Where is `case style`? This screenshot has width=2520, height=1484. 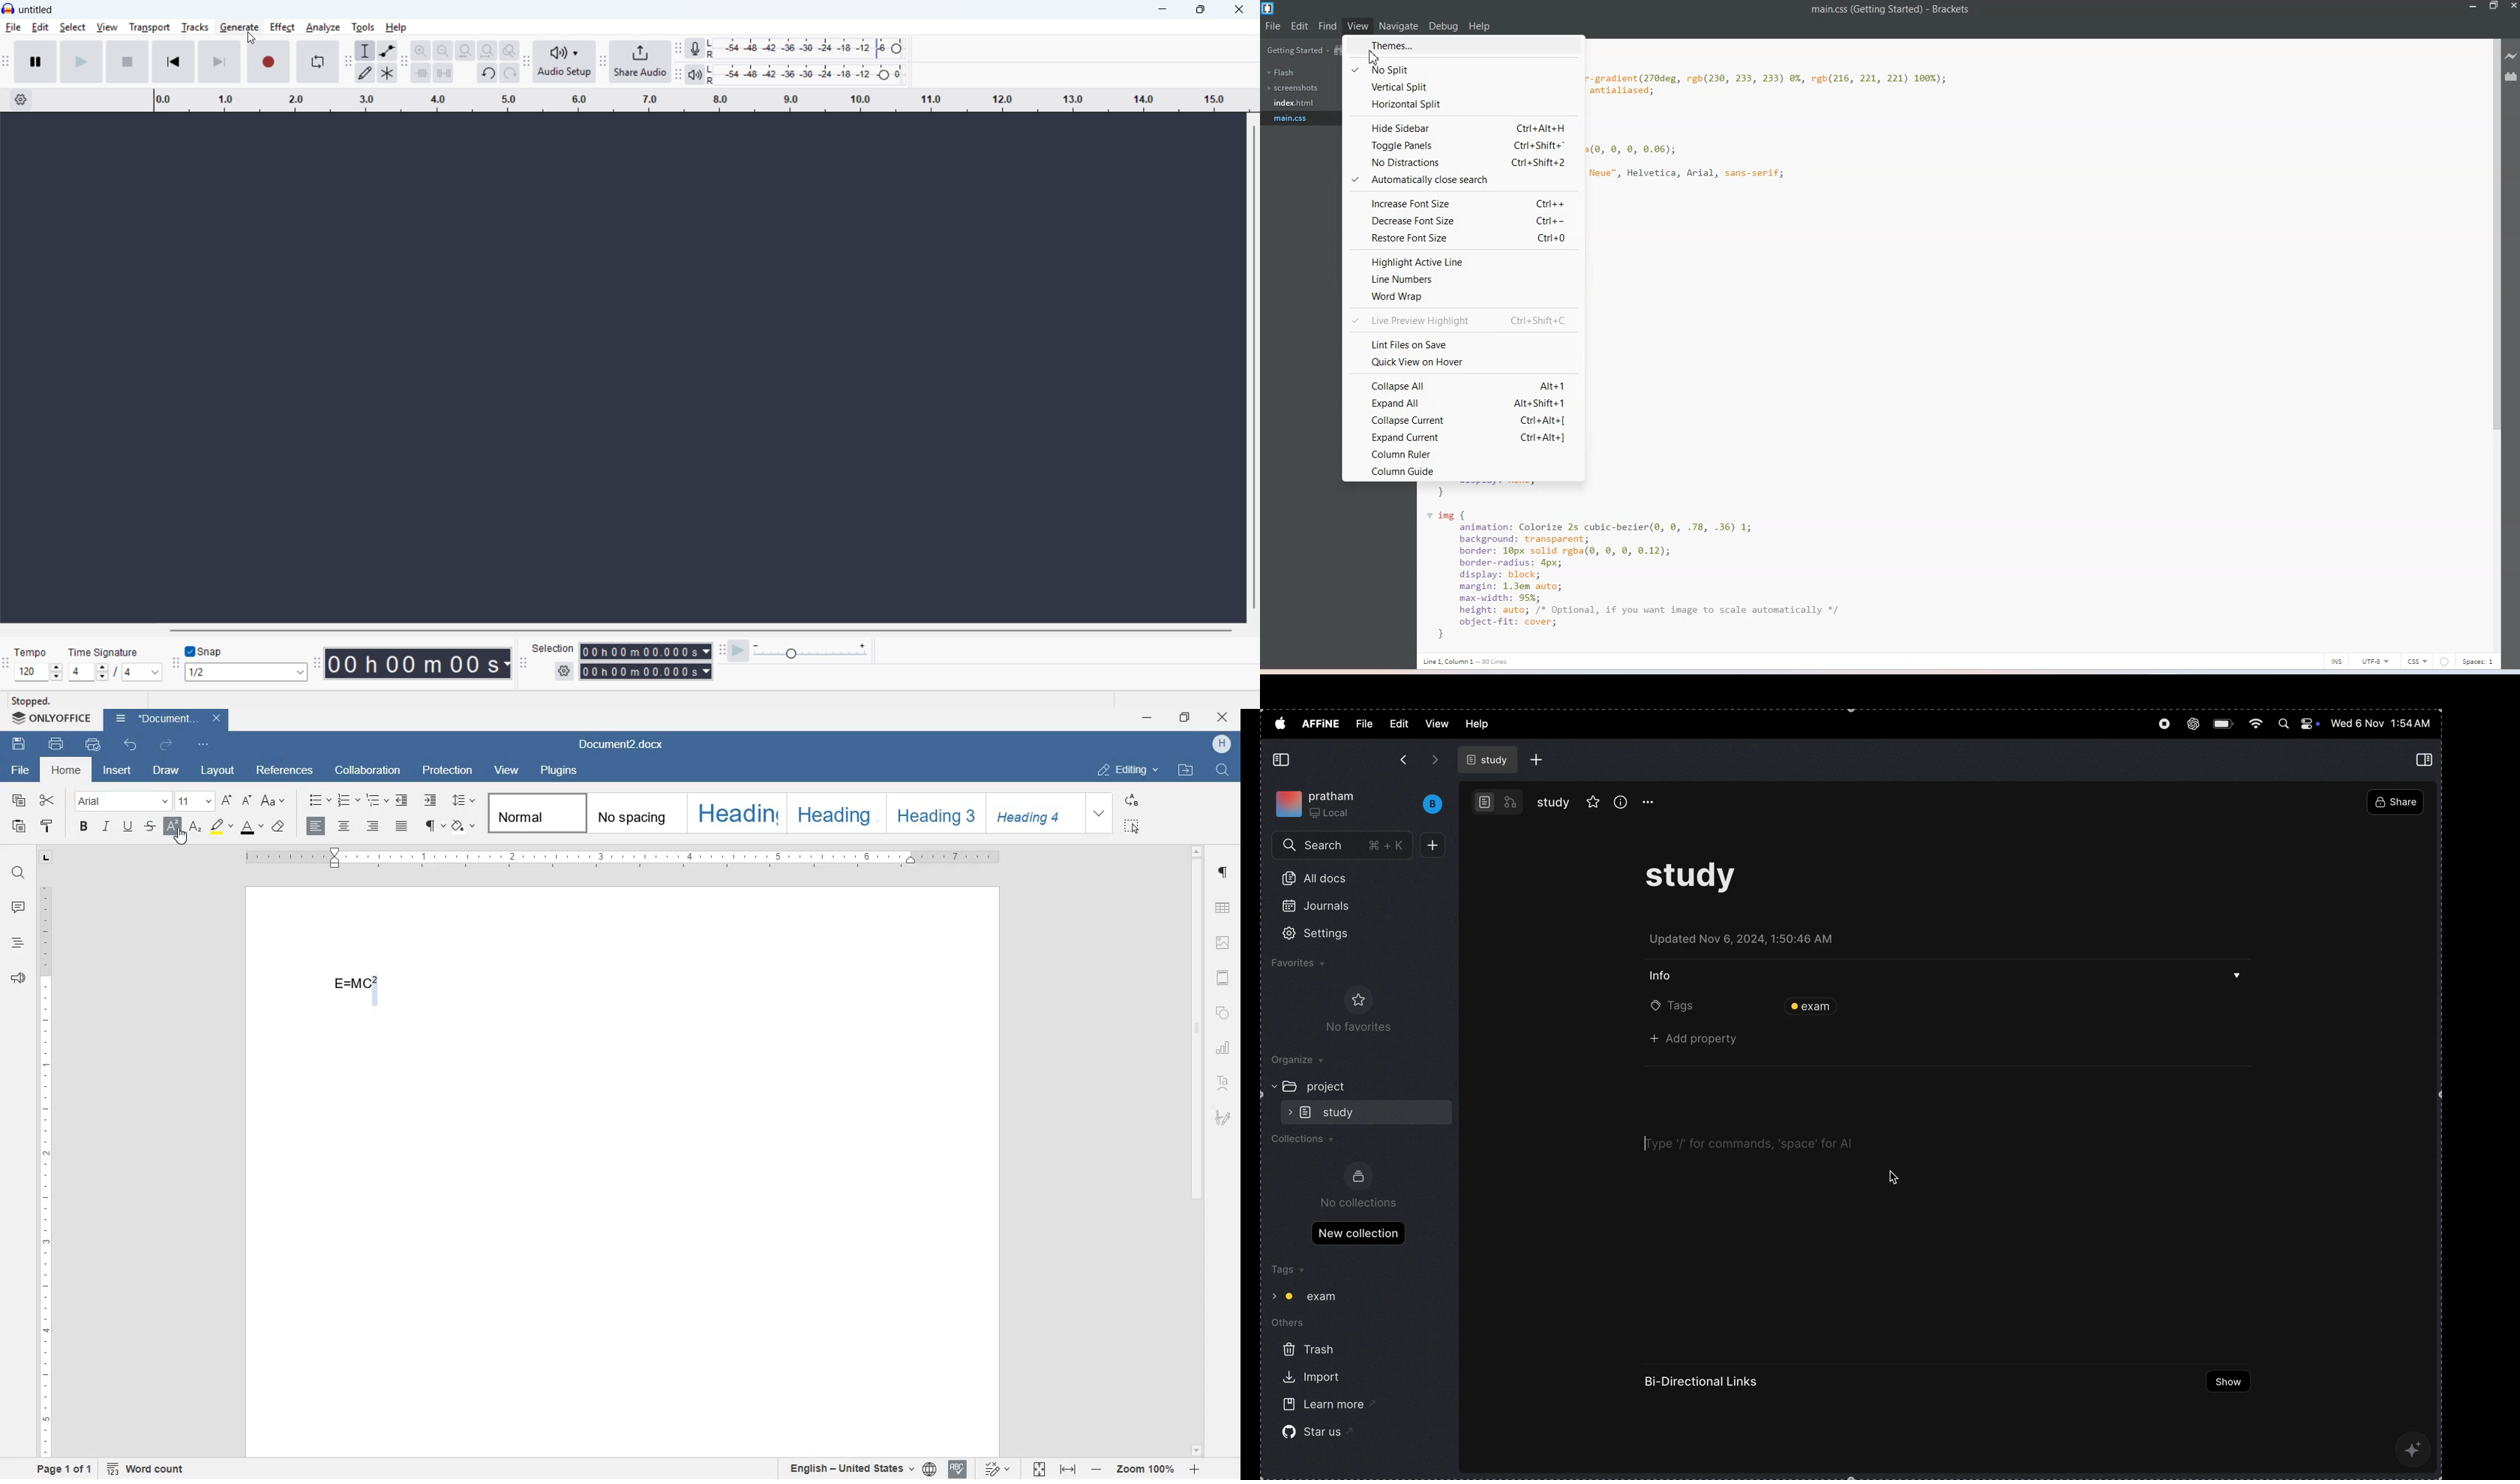
case style is located at coordinates (280, 829).